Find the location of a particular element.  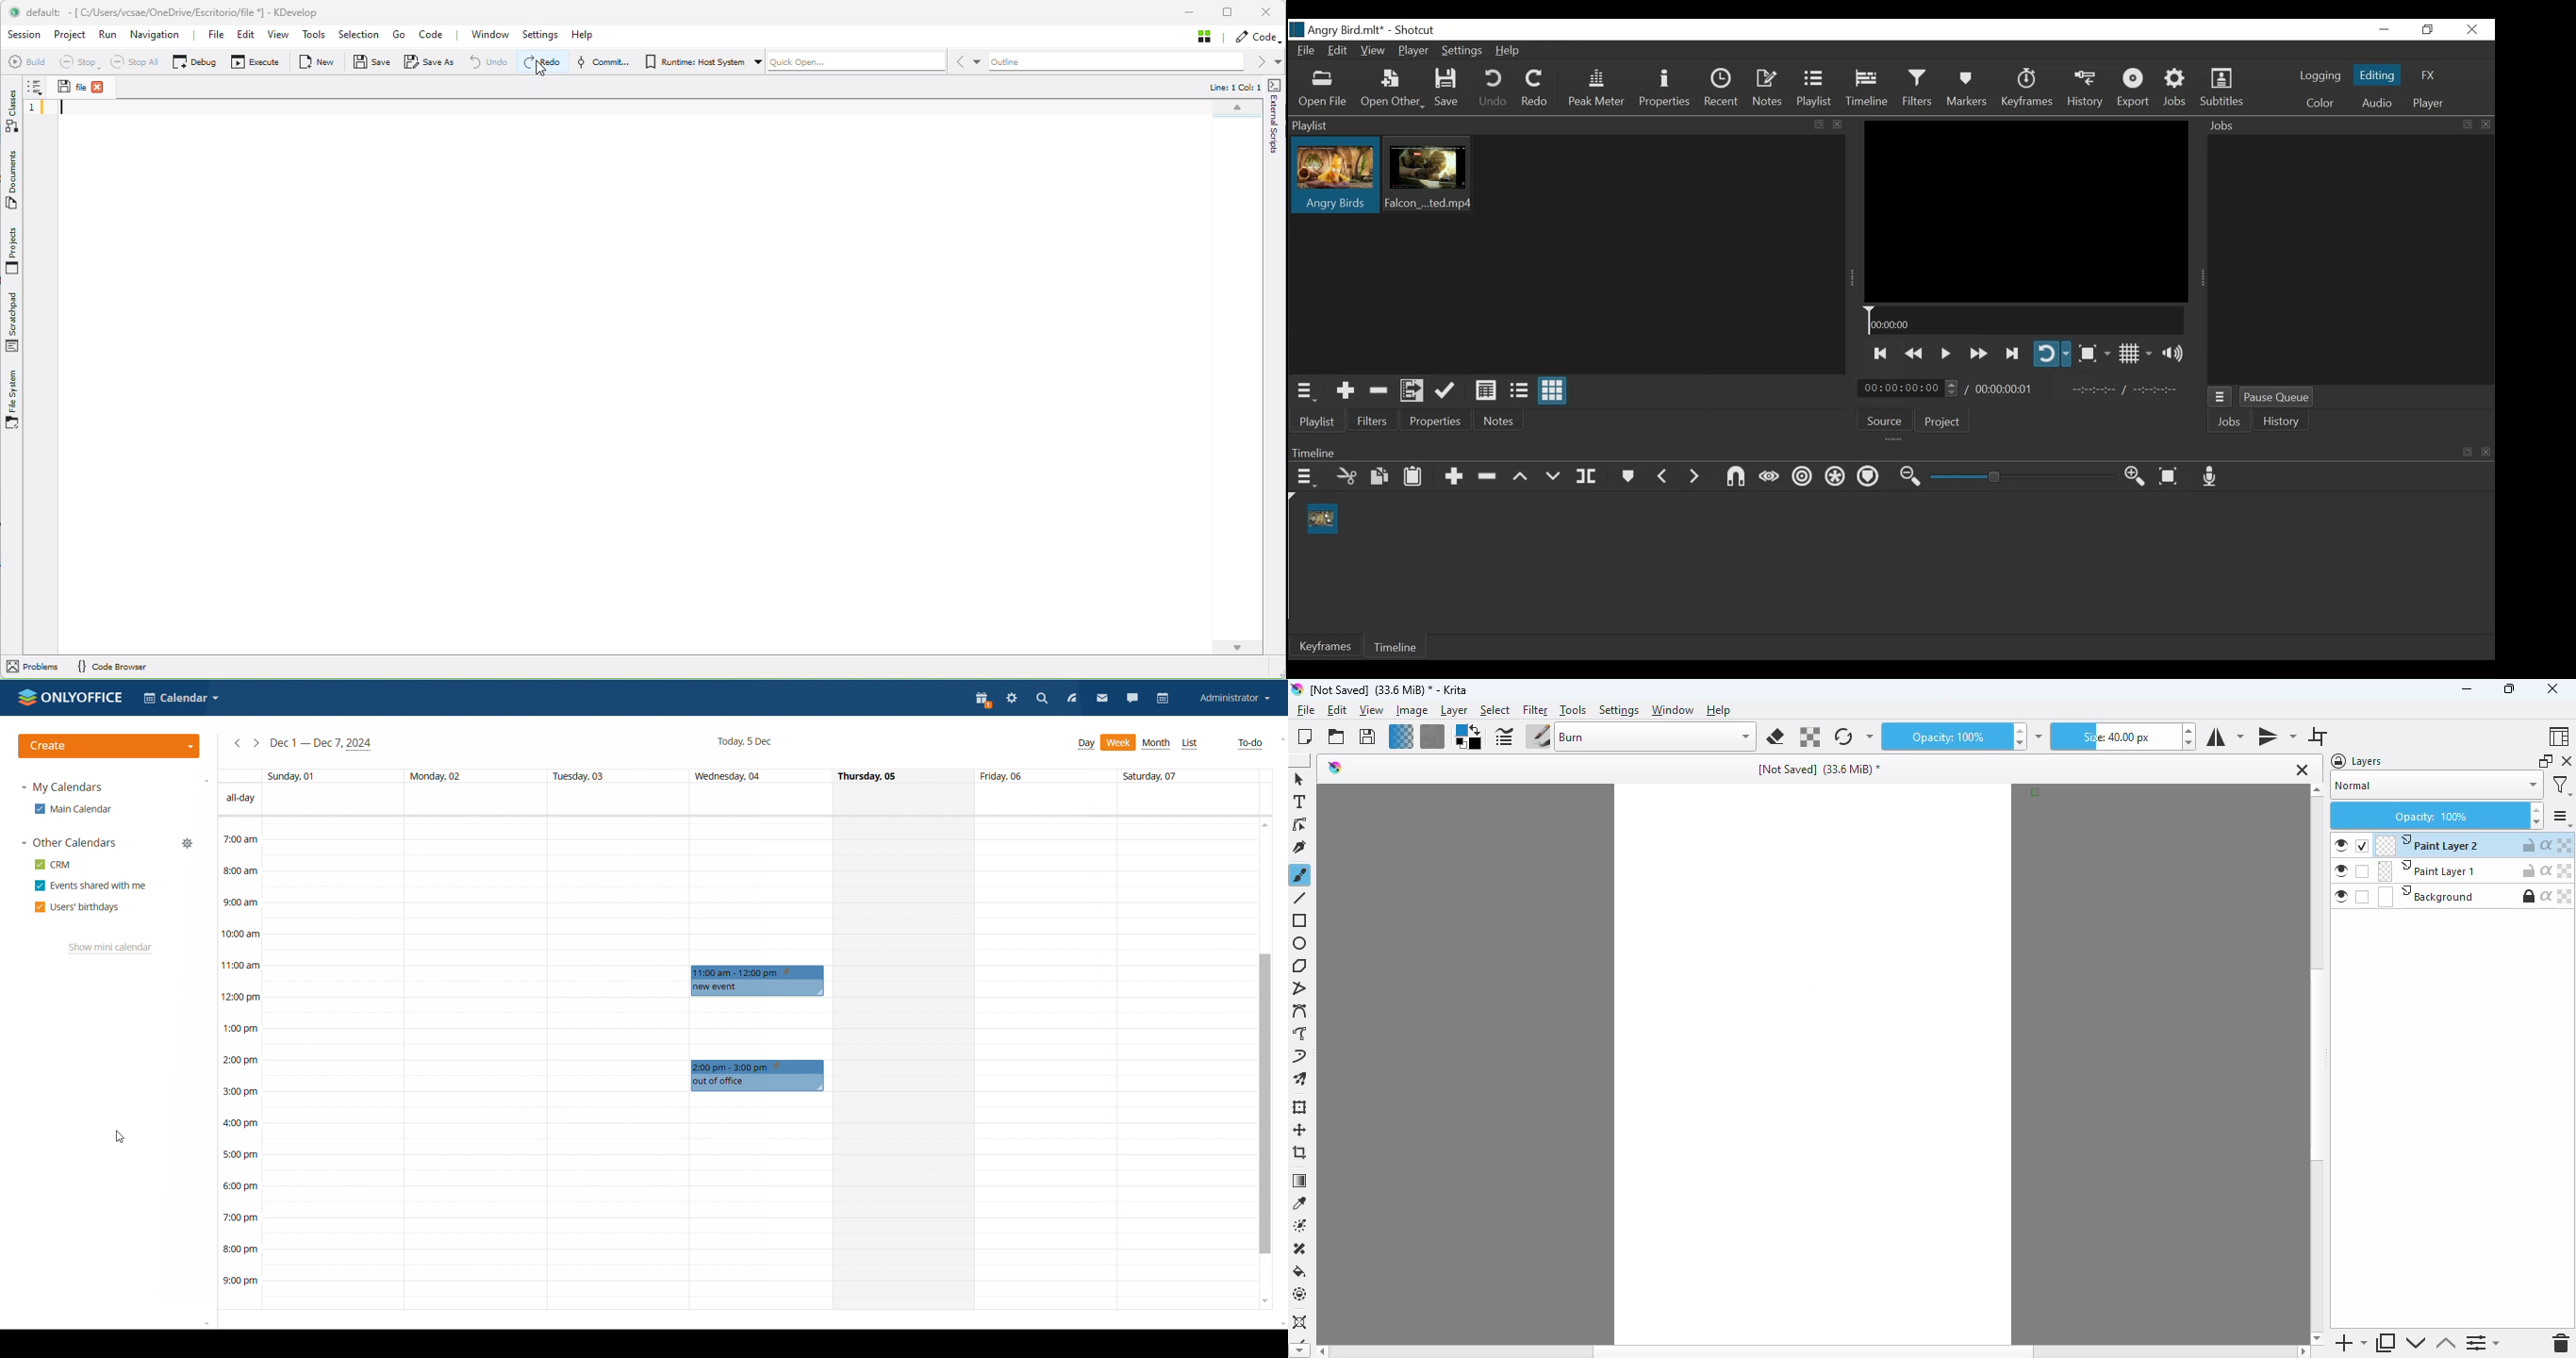

Record audio is located at coordinates (2210, 478).